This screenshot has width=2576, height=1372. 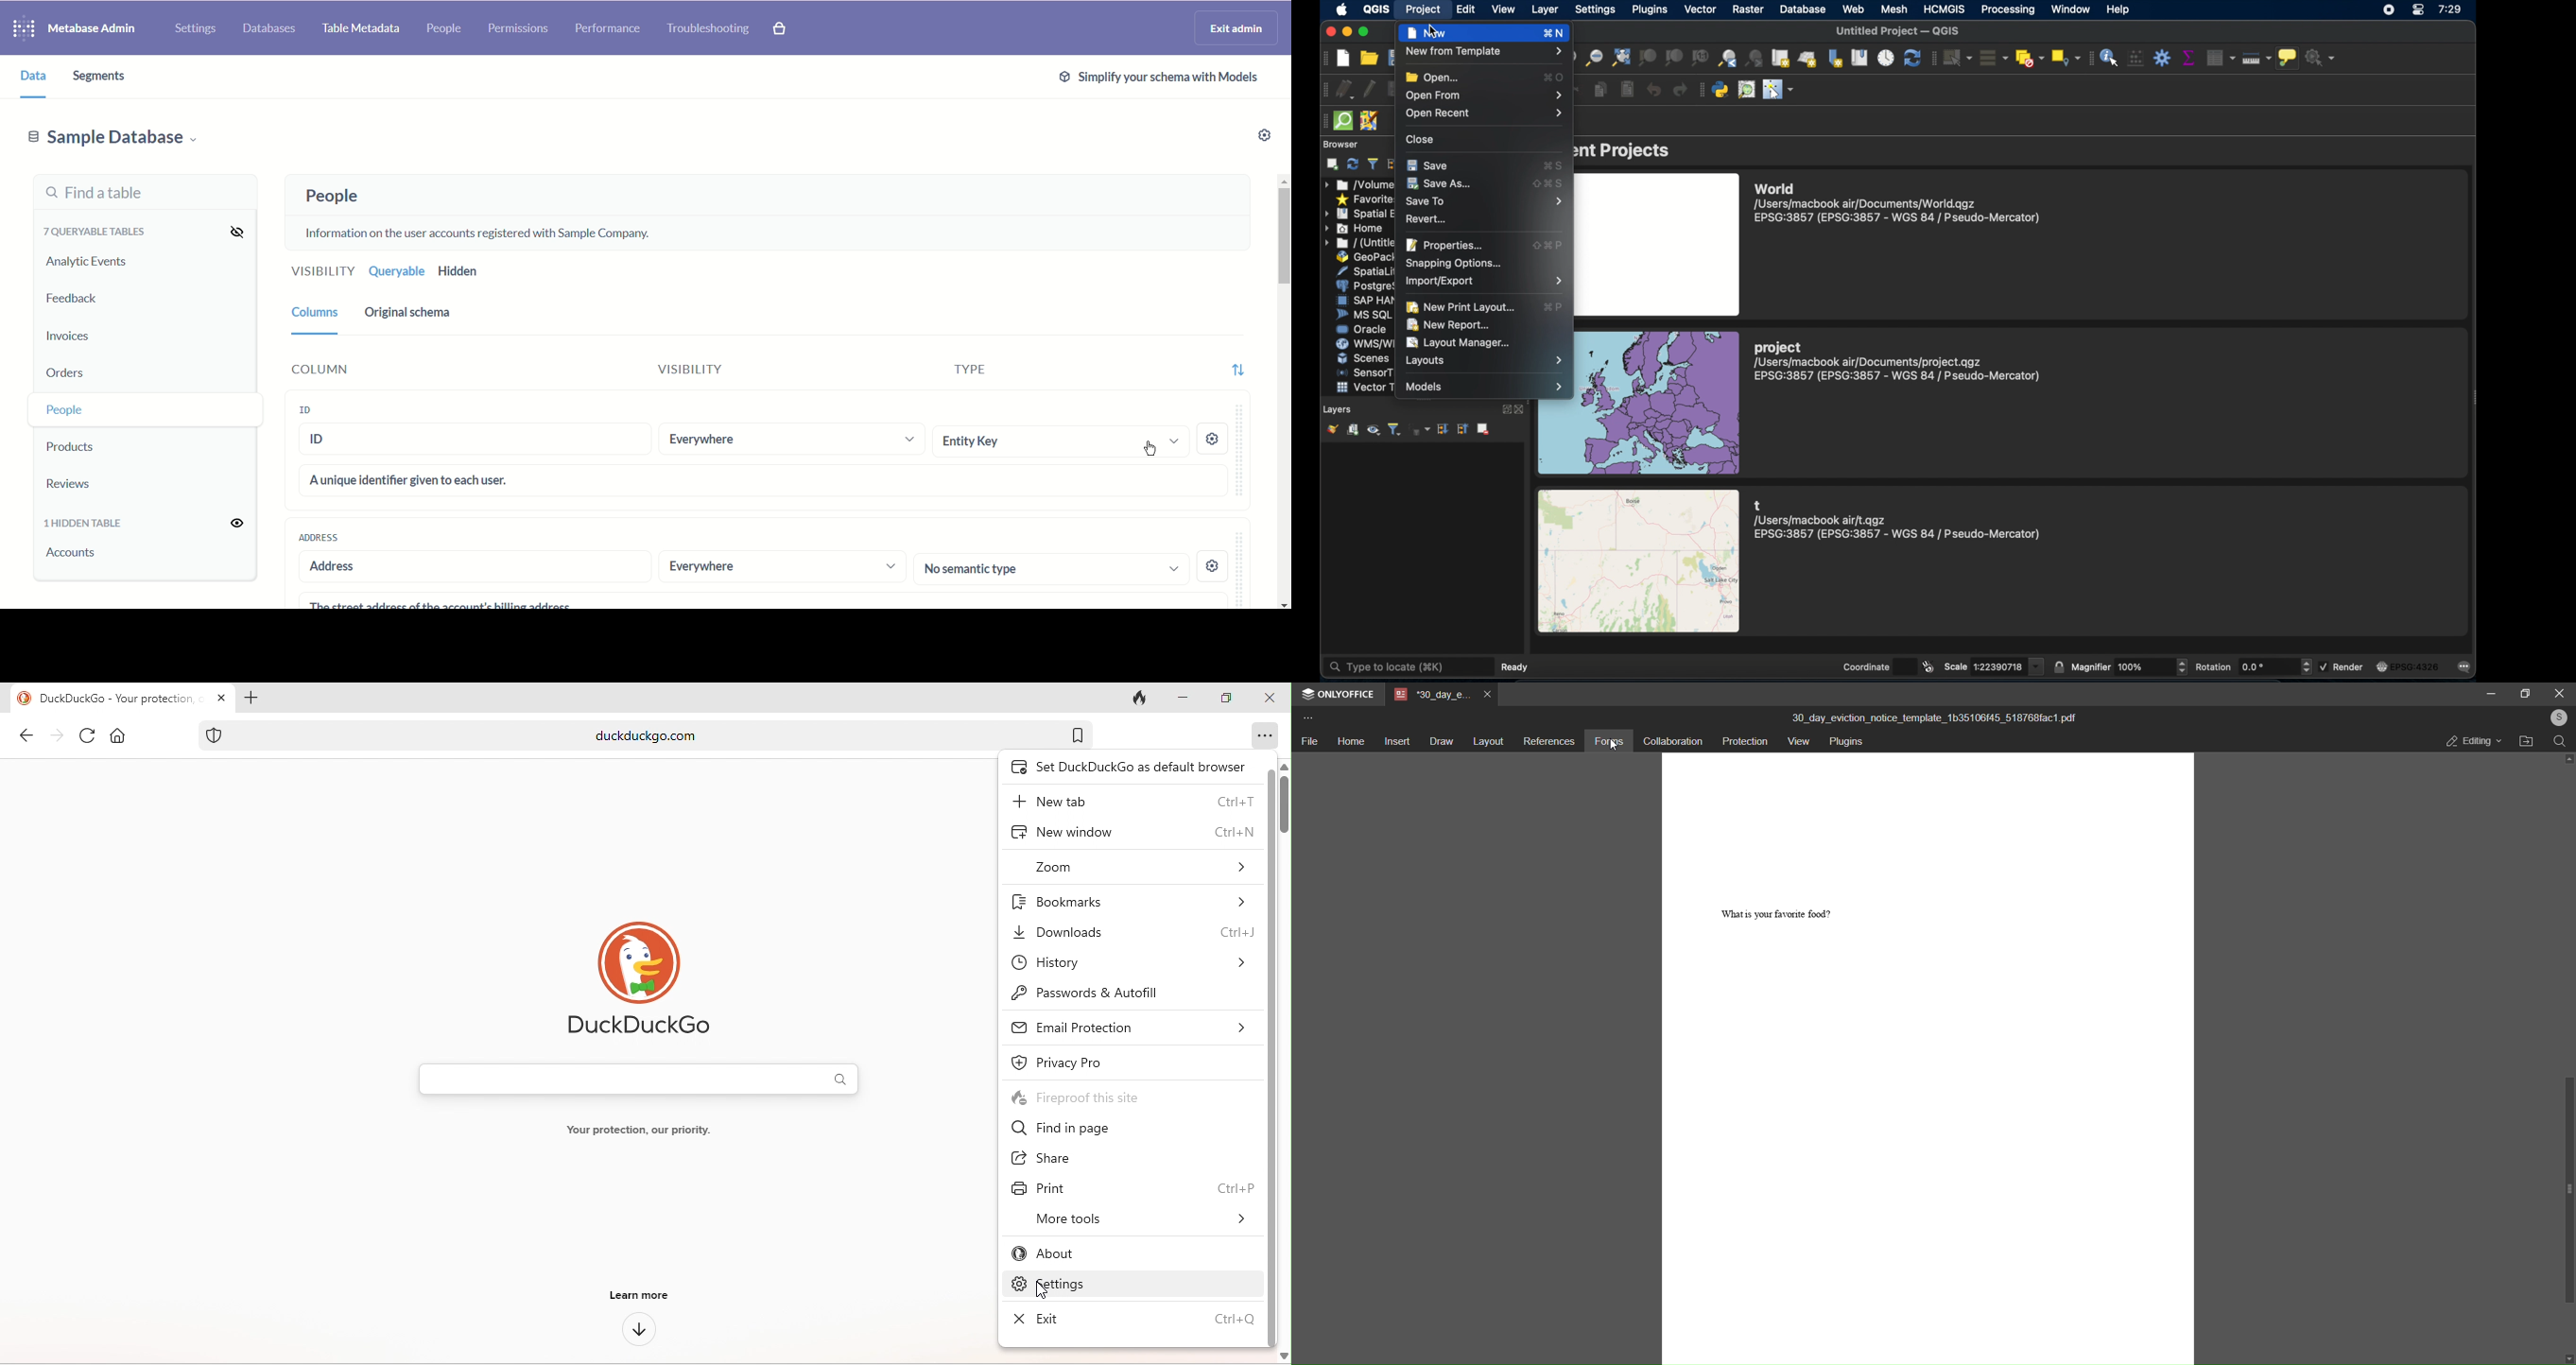 I want to click on open layer styling panel, so click(x=1332, y=430).